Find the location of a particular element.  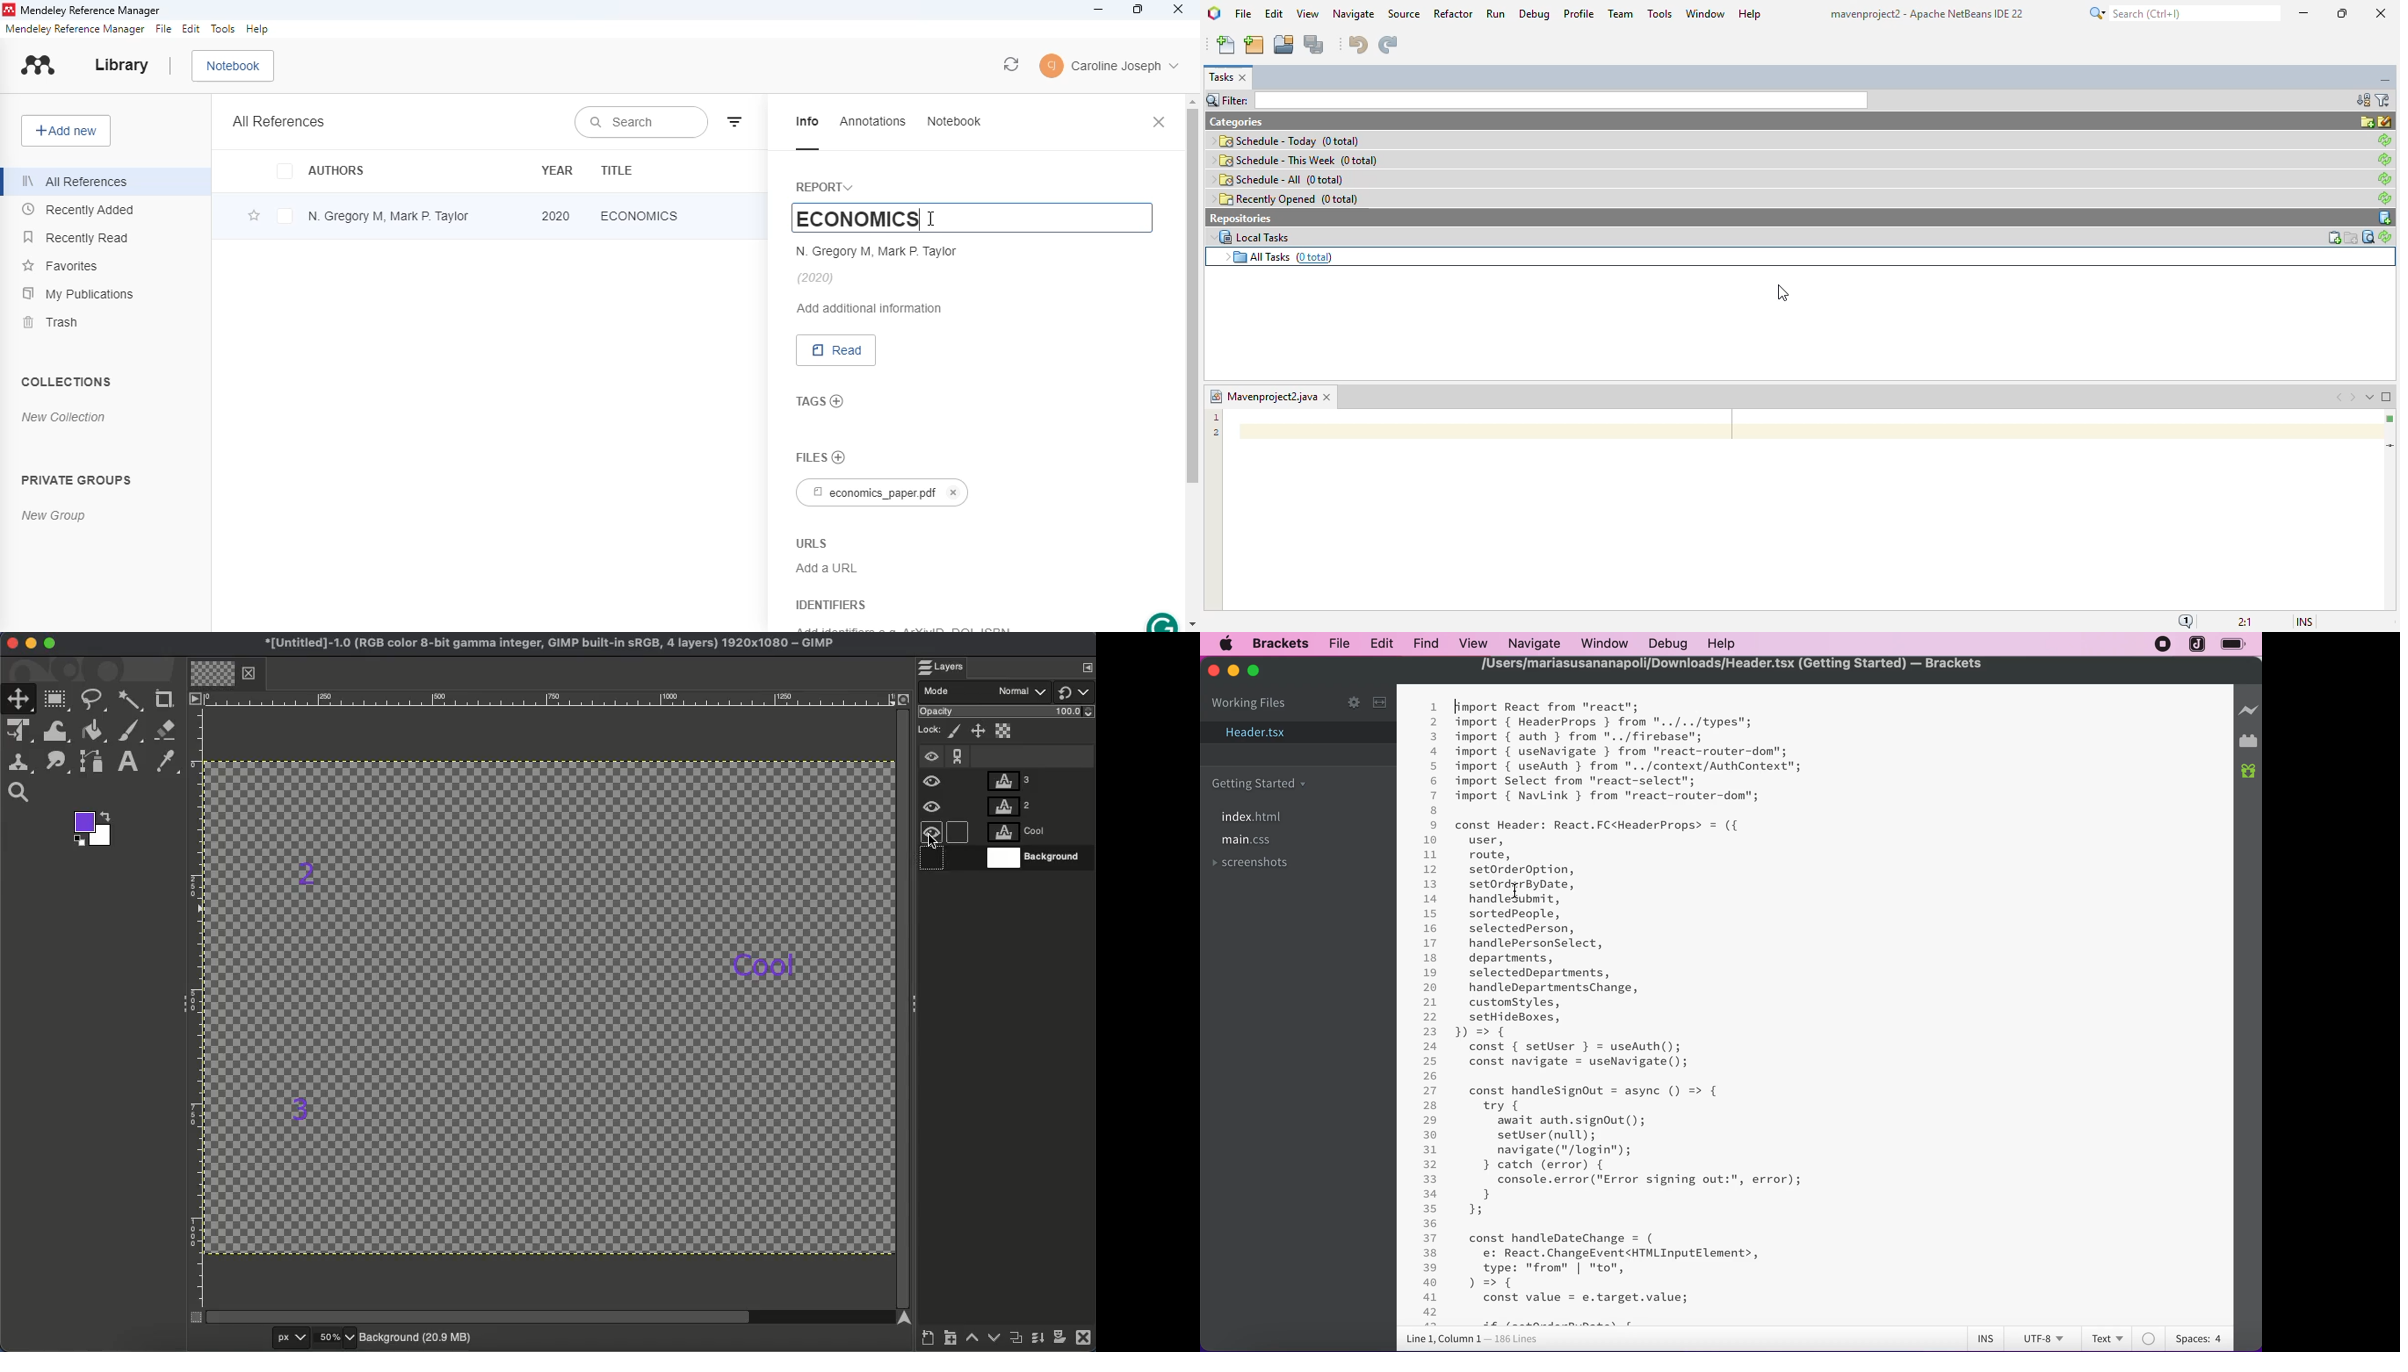

help is located at coordinates (1722, 644).